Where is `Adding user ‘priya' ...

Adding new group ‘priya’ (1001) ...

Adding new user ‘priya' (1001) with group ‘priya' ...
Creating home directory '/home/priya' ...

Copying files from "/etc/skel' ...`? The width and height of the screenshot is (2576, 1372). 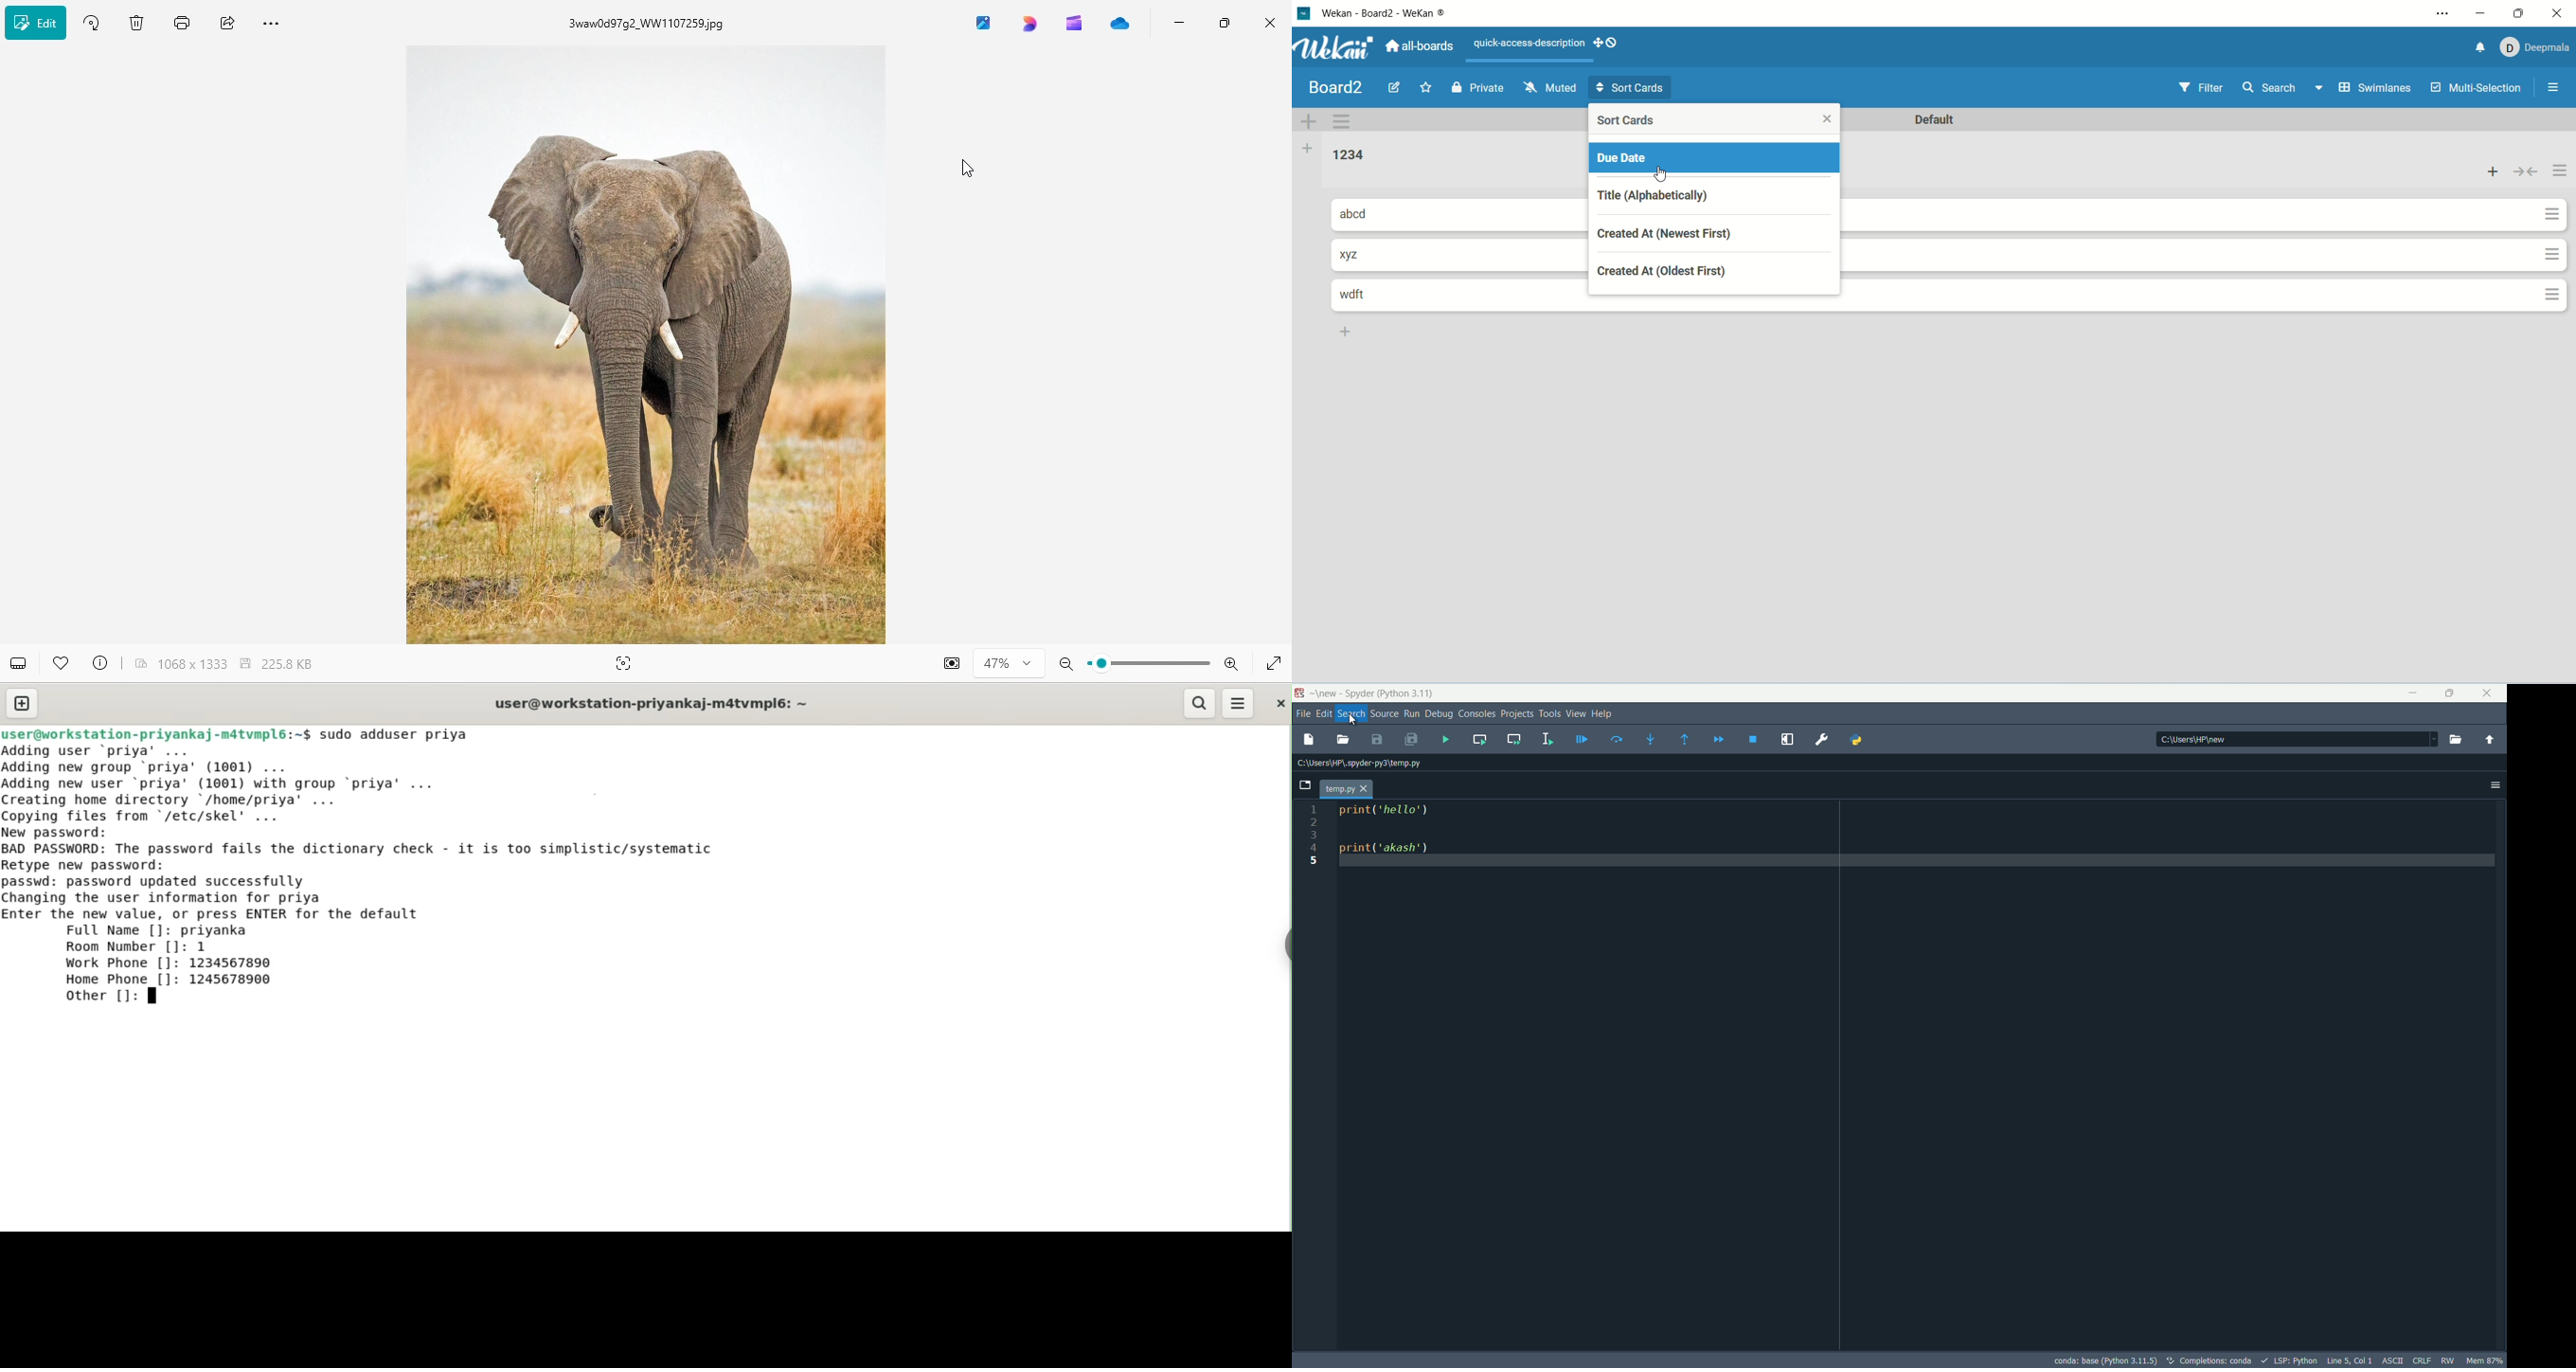 Adding user ‘priya' ...

Adding new group ‘priya’ (1001) ...

Adding new user ‘priya' (1001) with group ‘priya' ...
Creating home directory '/home/priya' ...

Copying files from "/etc/skel' ... is located at coordinates (226, 784).